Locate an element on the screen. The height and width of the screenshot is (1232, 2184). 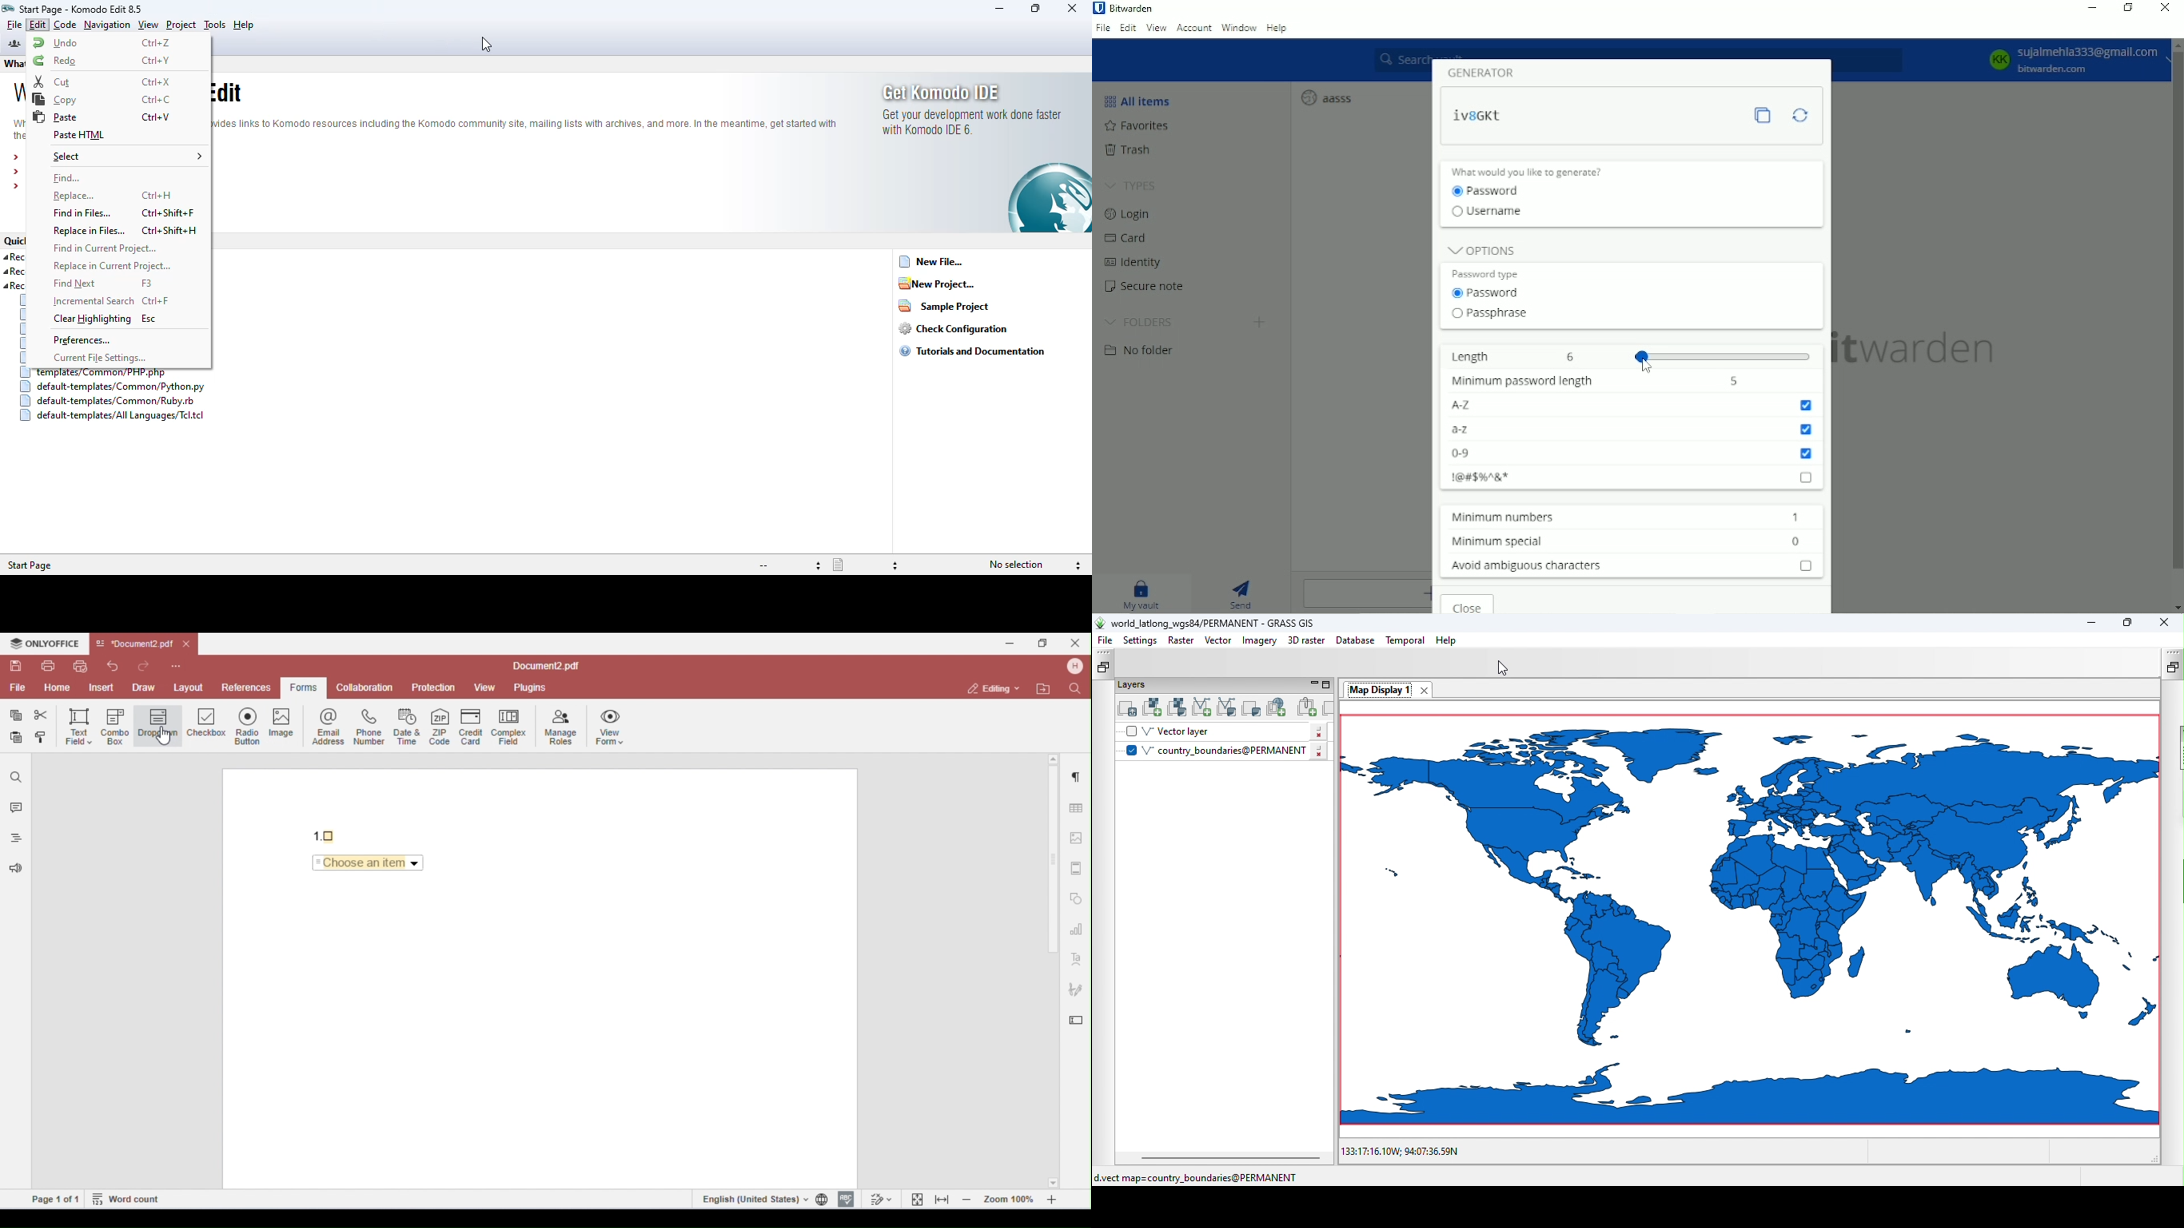
length changed is located at coordinates (1478, 117).